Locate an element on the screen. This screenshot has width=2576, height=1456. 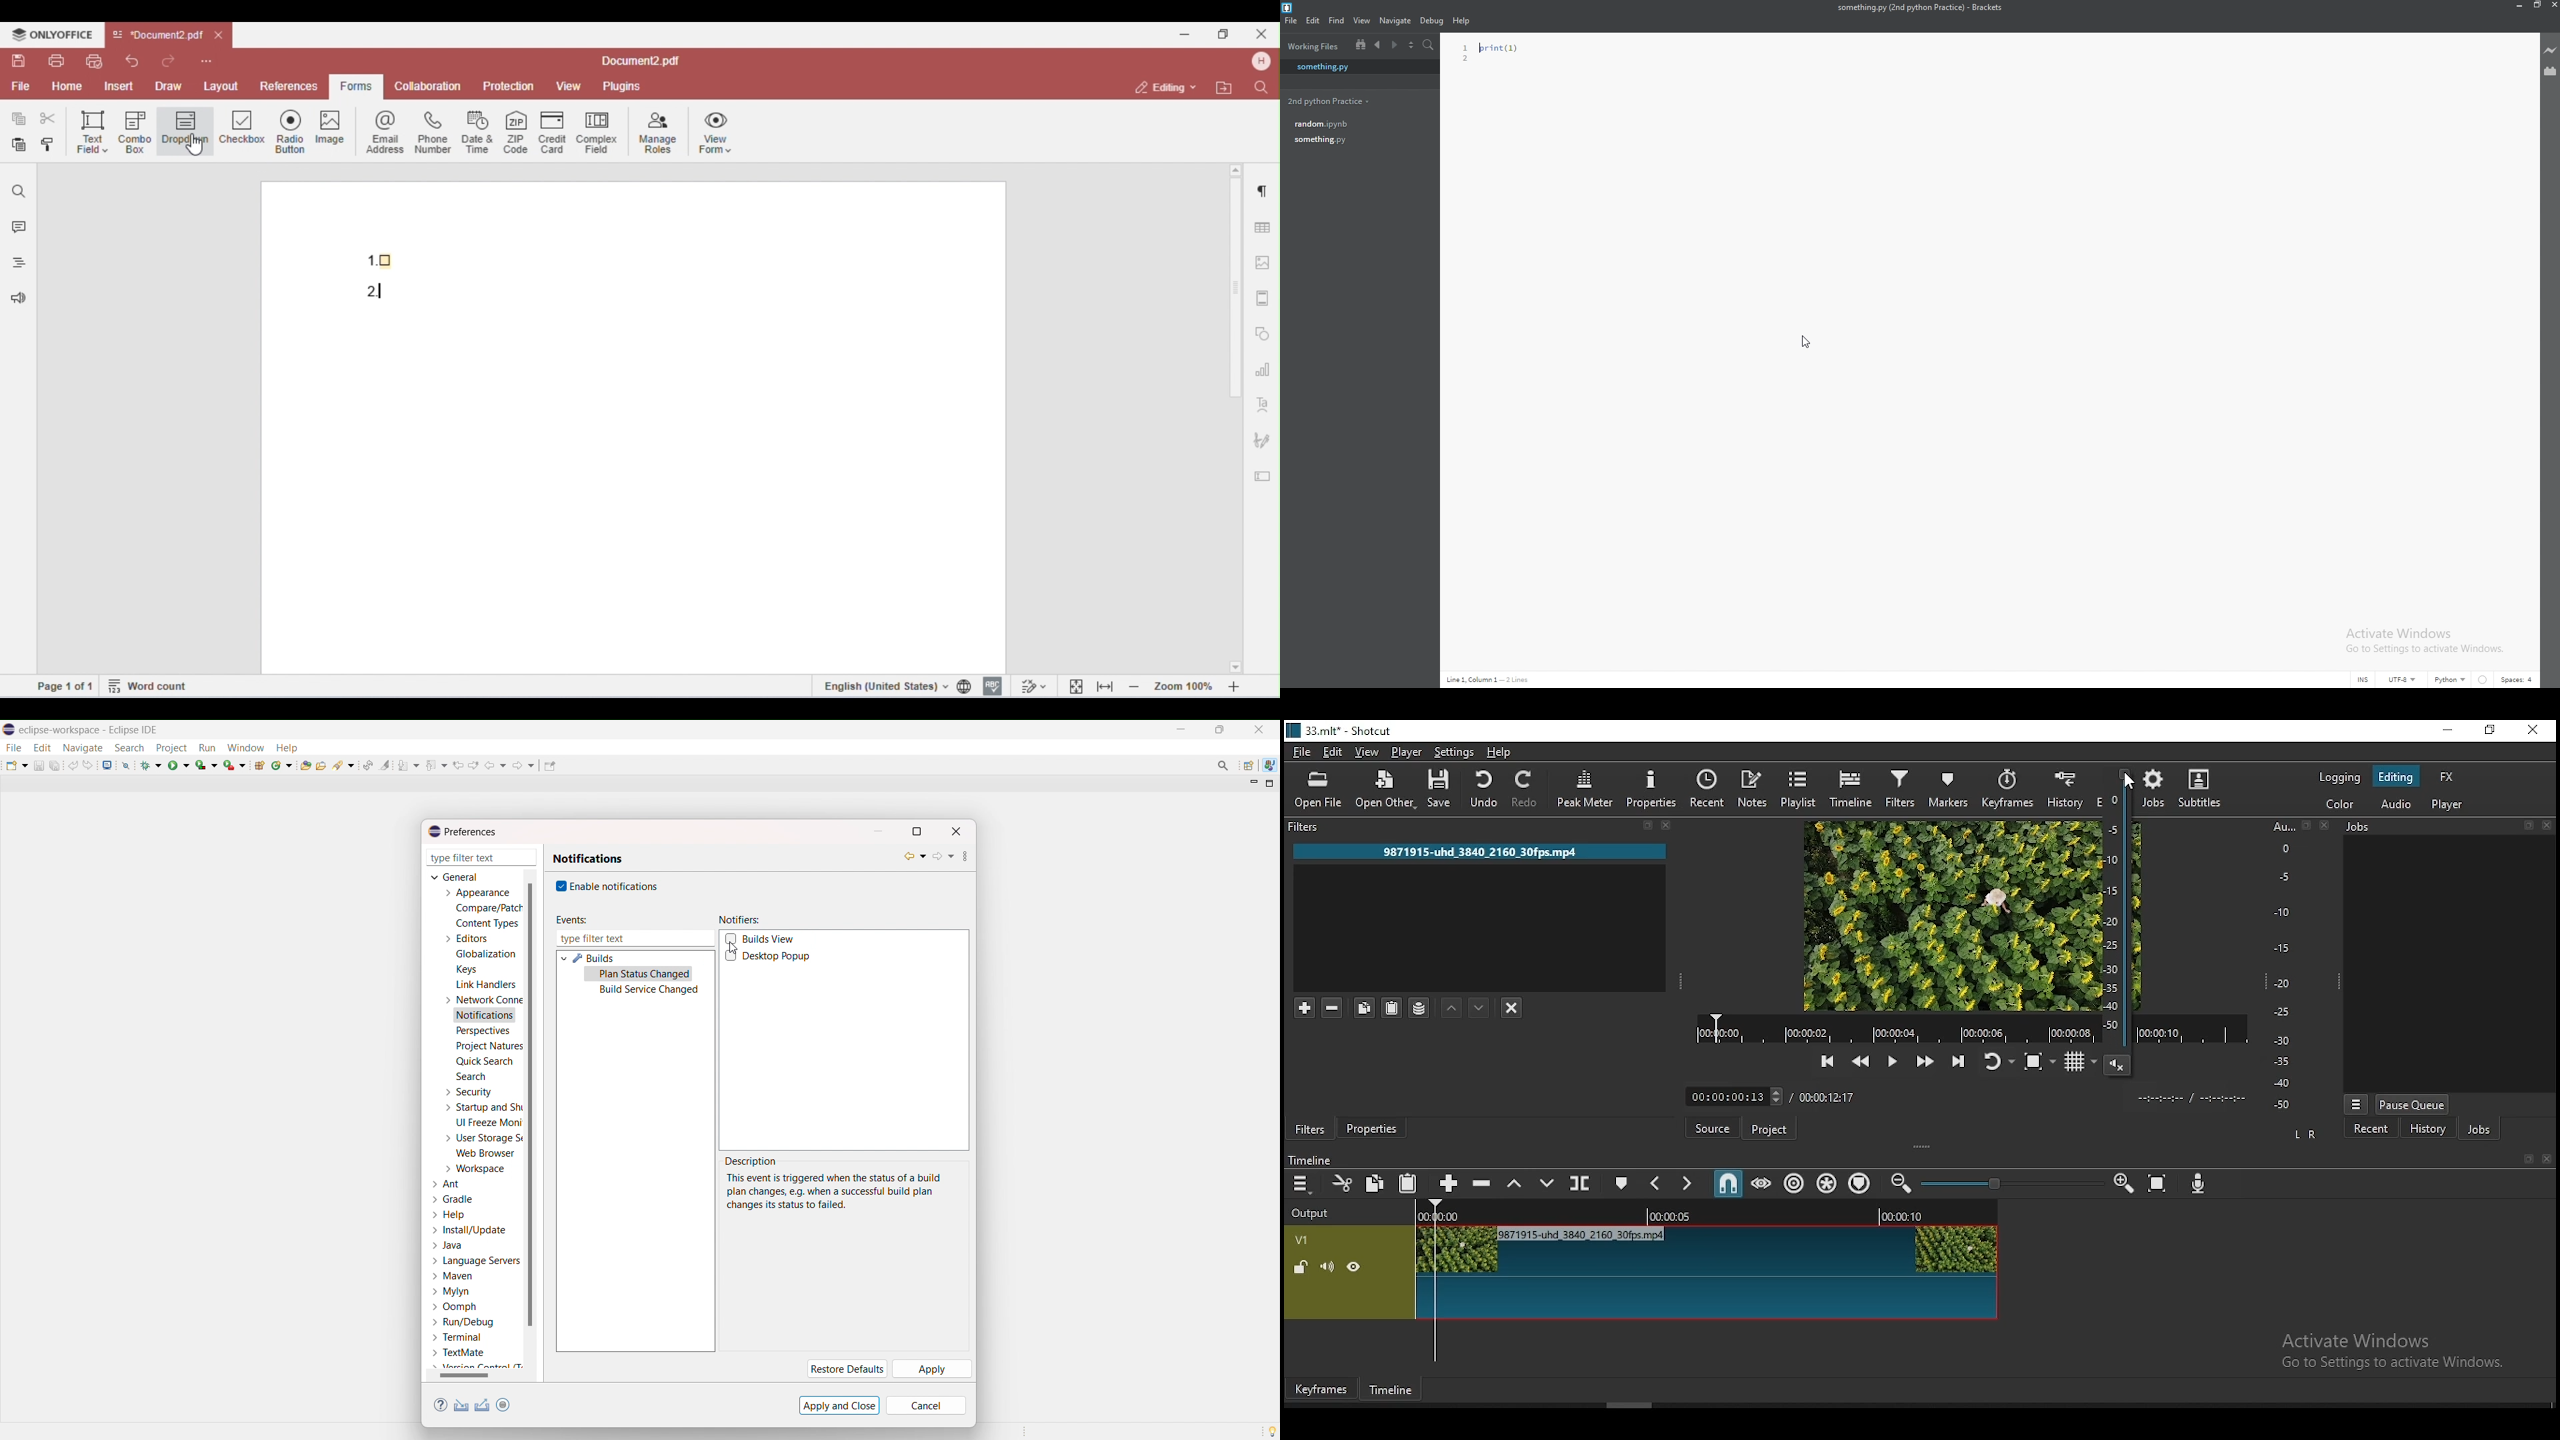
export is located at coordinates (483, 1405).